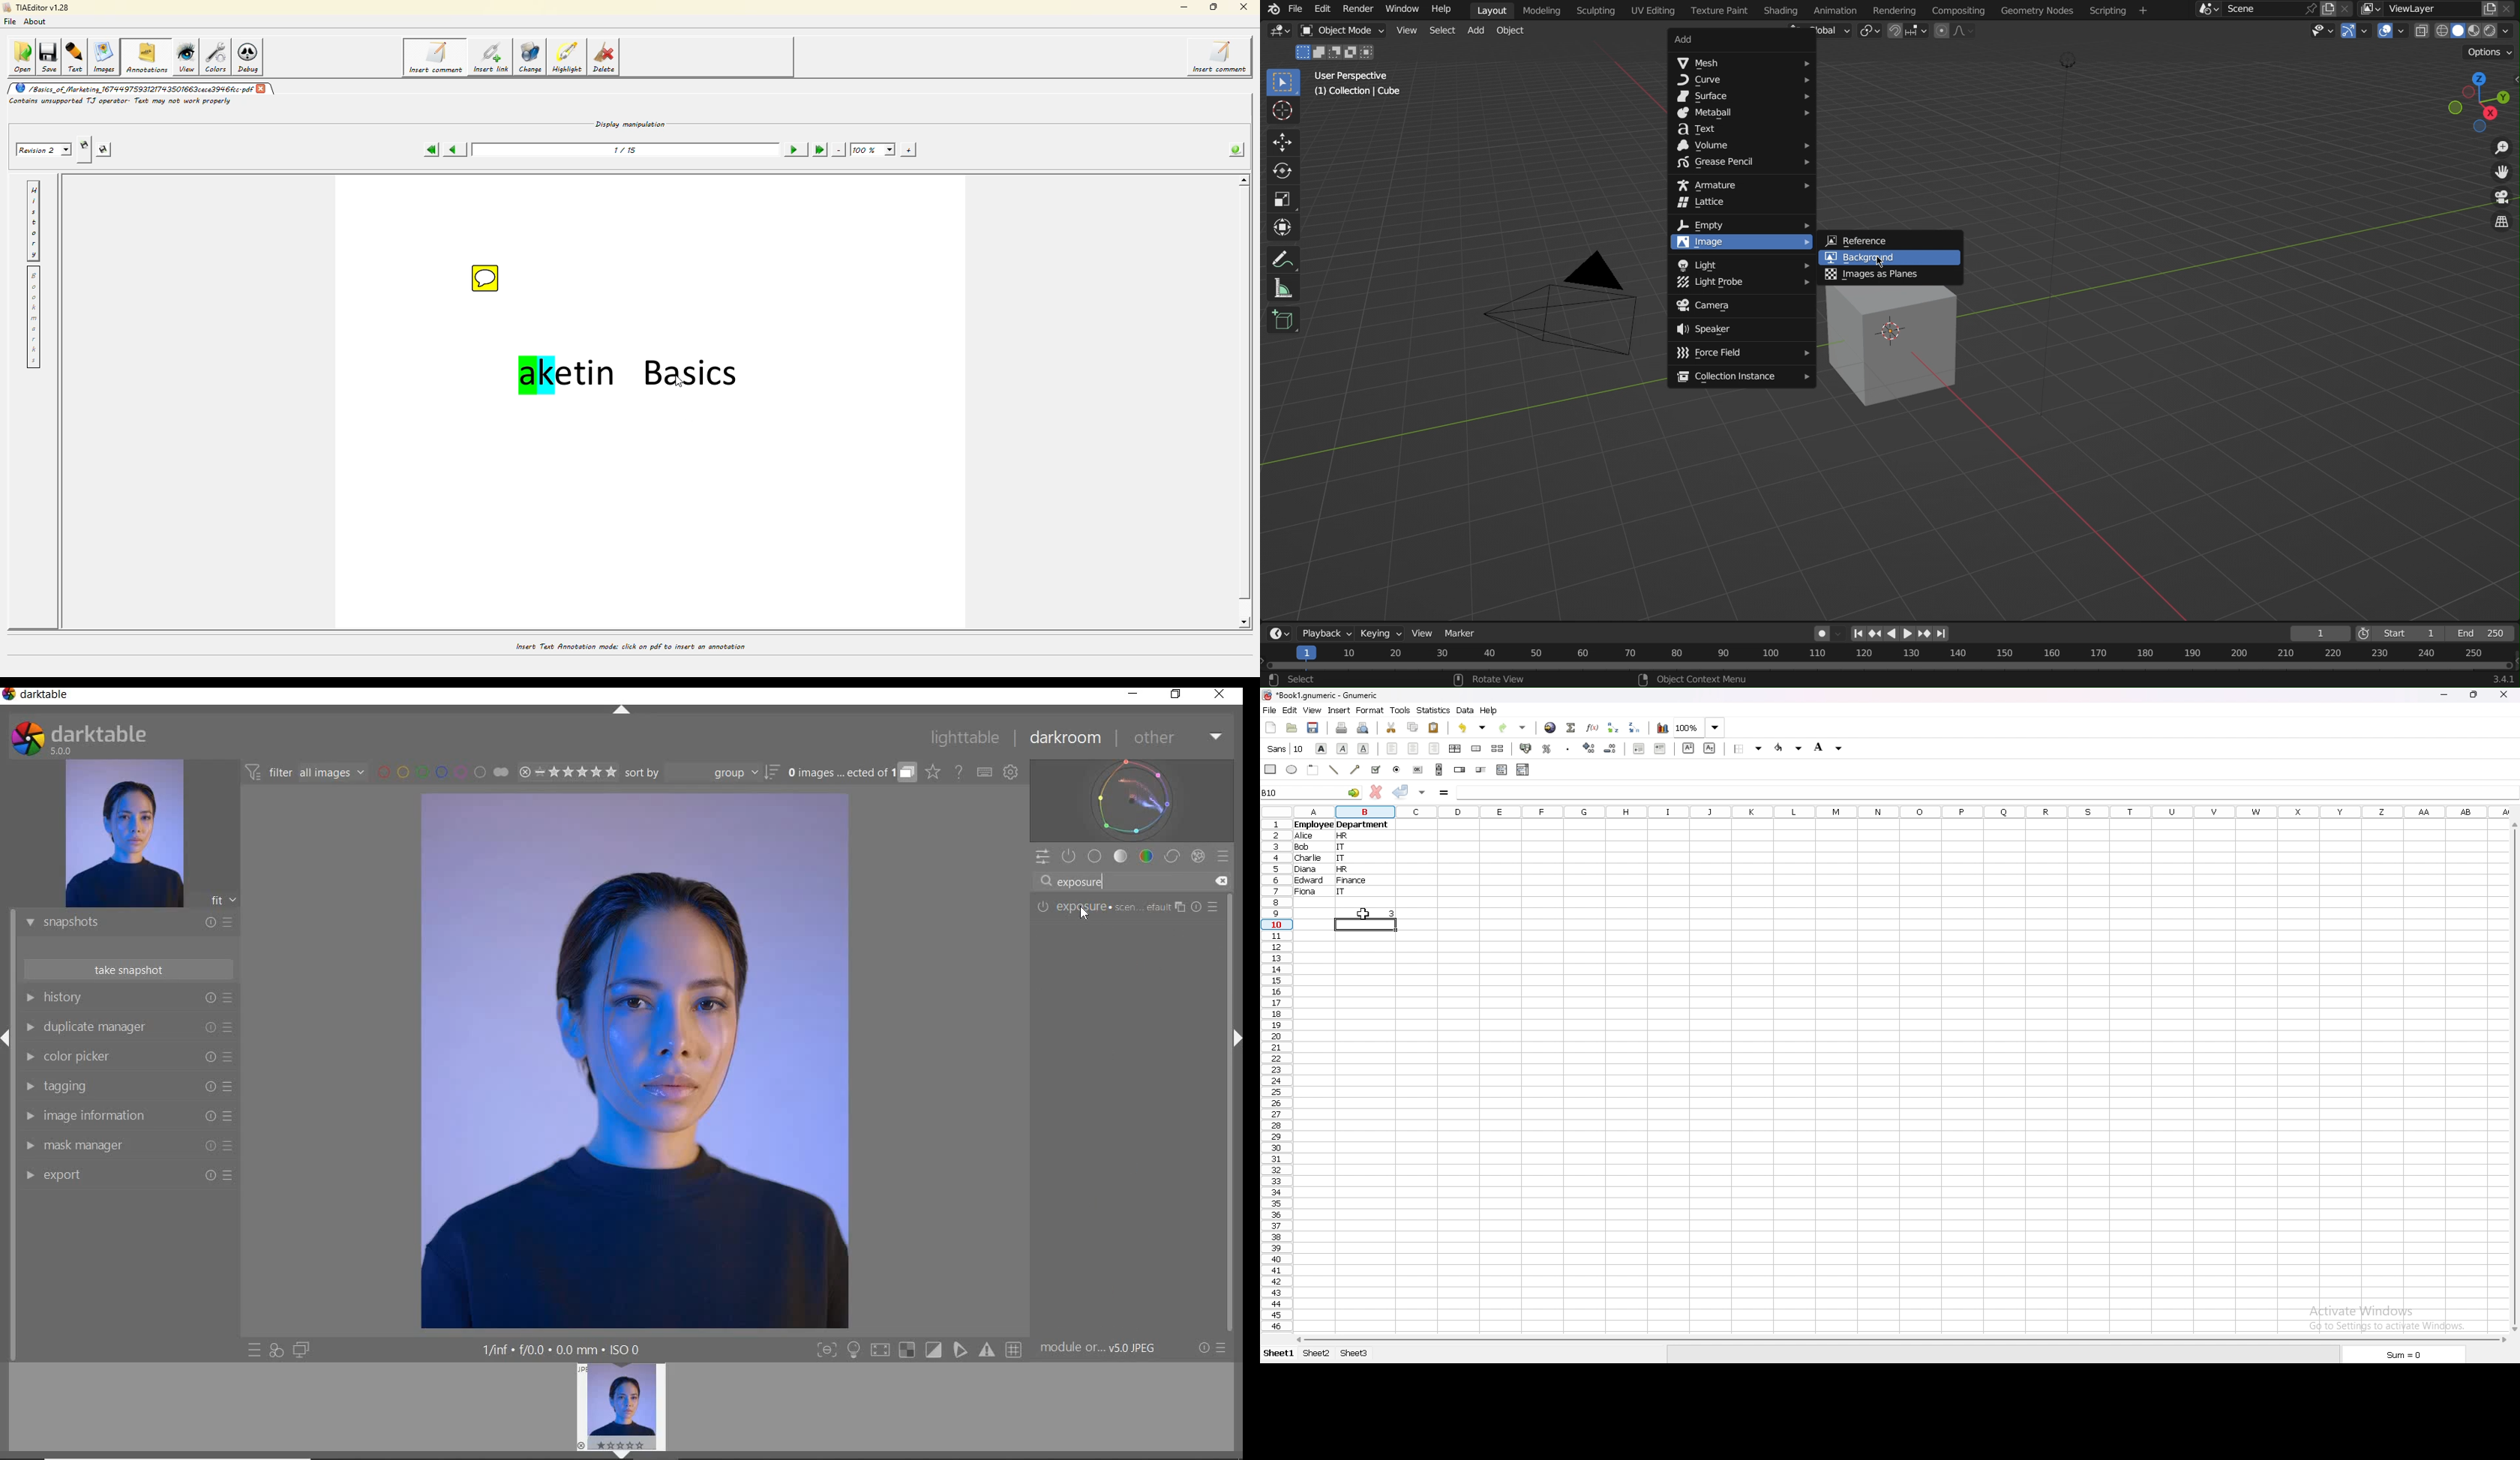  What do you see at coordinates (301, 1350) in the screenshot?
I see `DISPLAY A SECOND DARKROOM IMAGE WINDOW` at bounding box center [301, 1350].